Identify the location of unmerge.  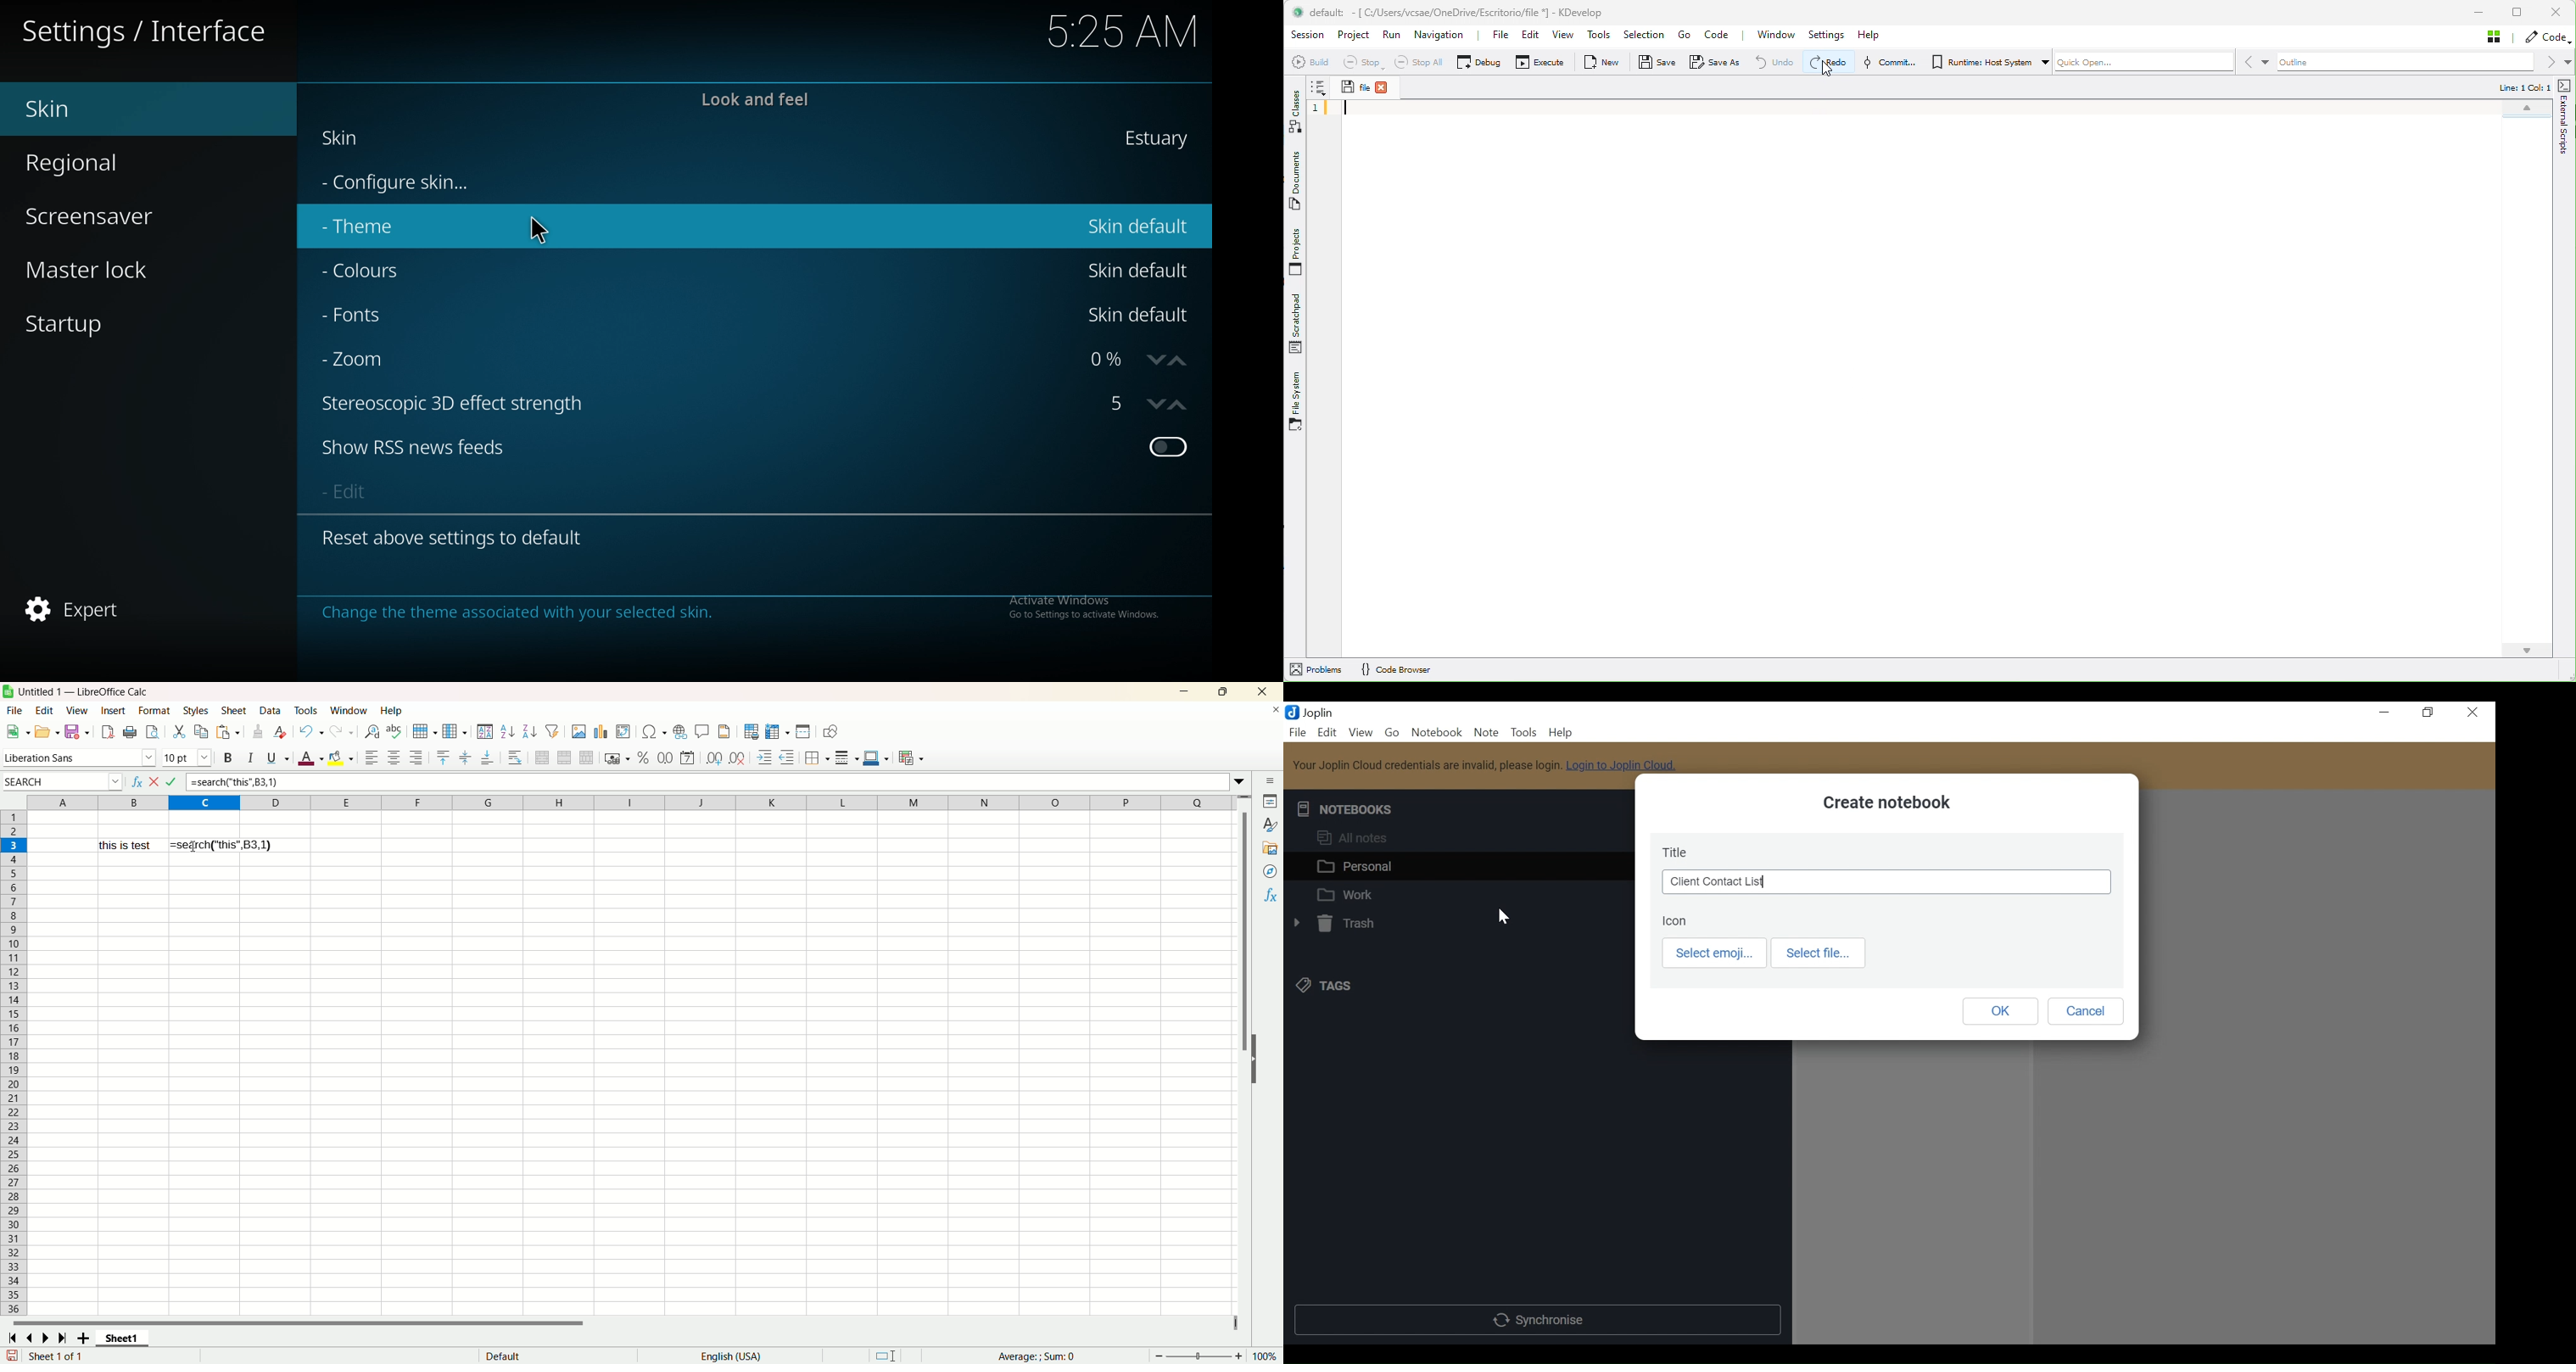
(586, 758).